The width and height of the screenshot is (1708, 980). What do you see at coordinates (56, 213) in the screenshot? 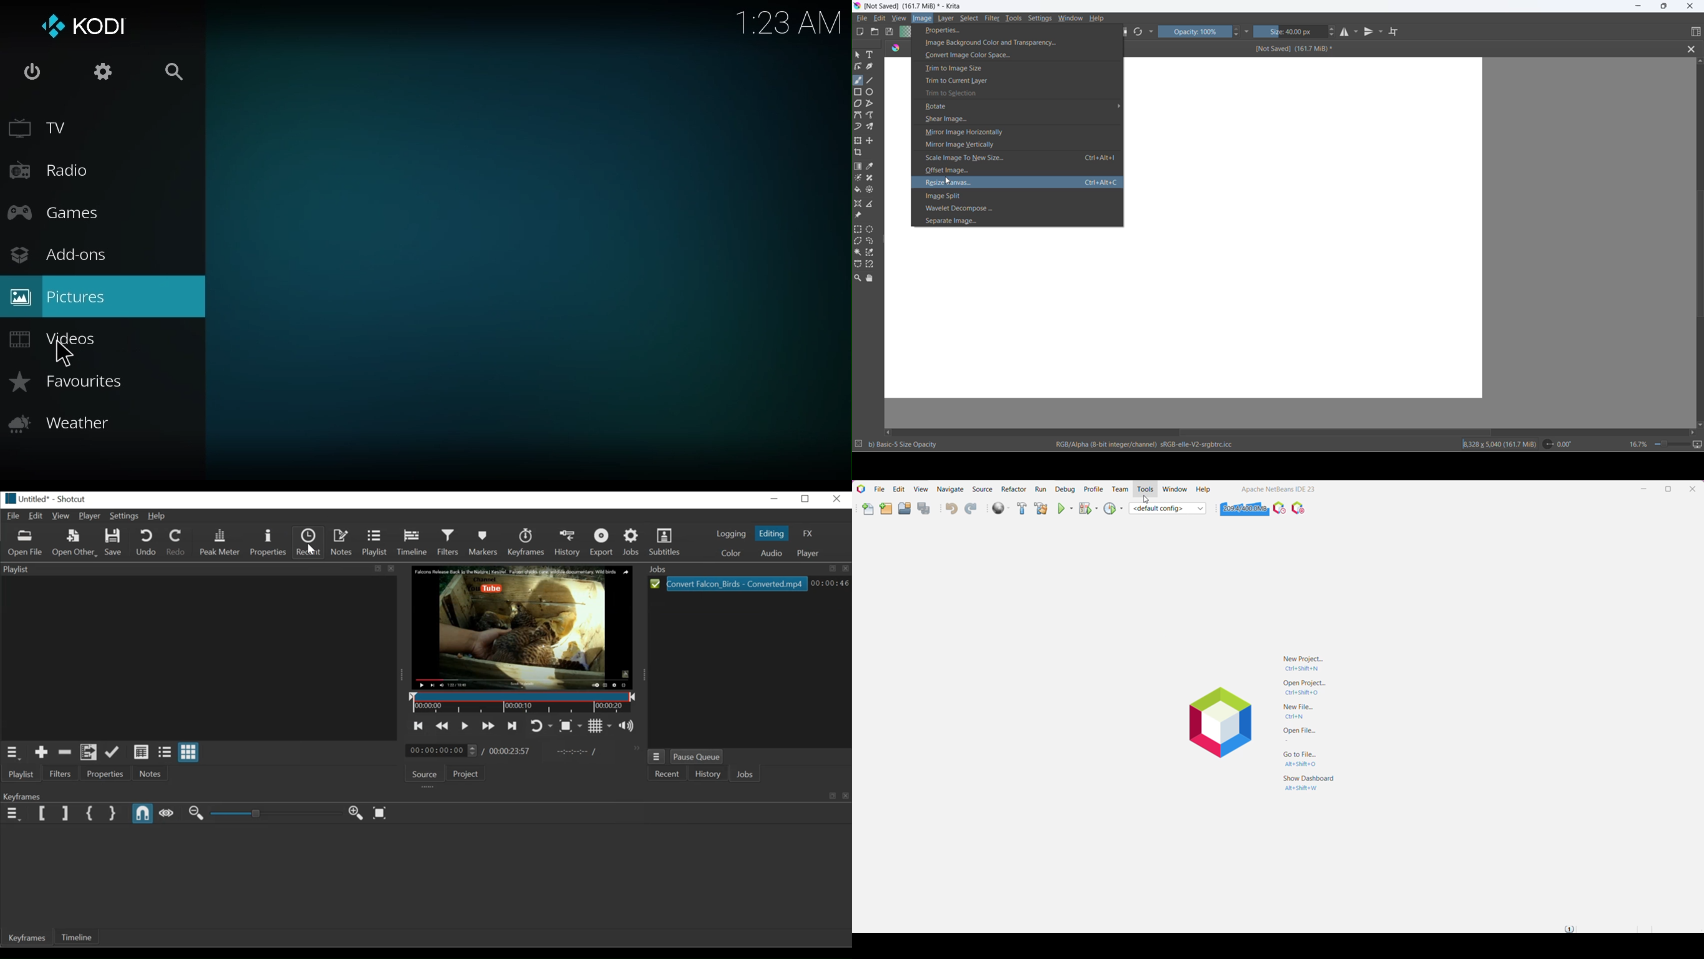
I see `games` at bounding box center [56, 213].